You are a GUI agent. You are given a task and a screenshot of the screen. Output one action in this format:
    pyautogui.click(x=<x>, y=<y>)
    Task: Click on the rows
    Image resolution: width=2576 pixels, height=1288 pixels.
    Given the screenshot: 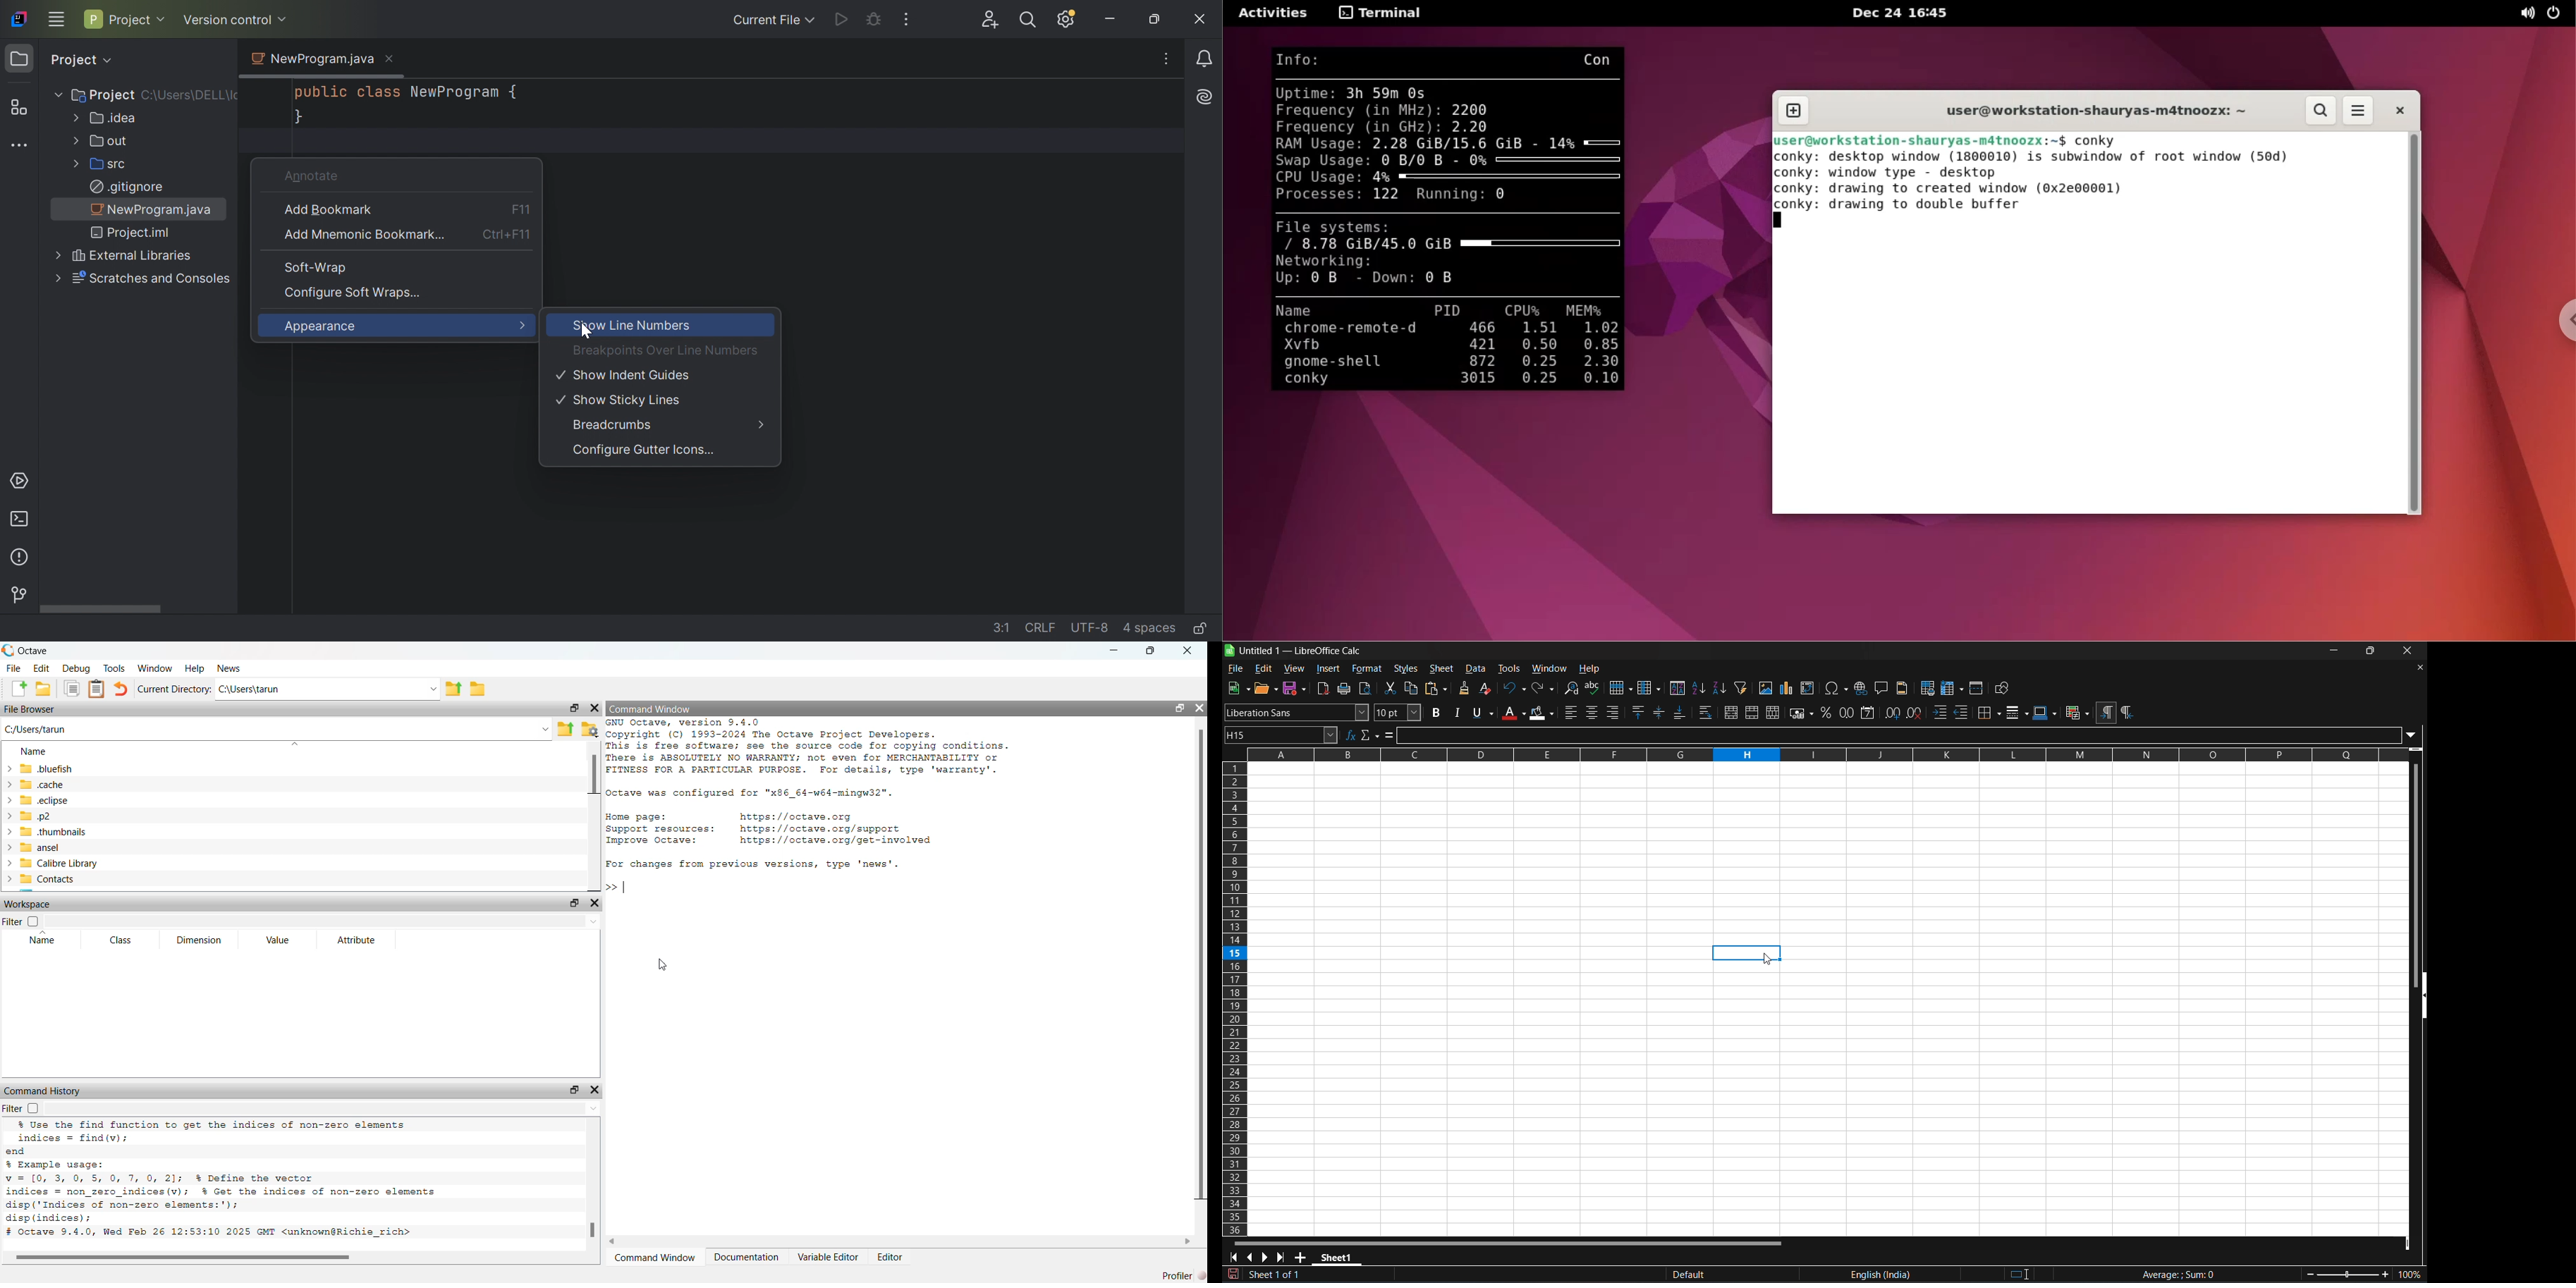 What is the action you would take?
    pyautogui.click(x=1819, y=760)
    